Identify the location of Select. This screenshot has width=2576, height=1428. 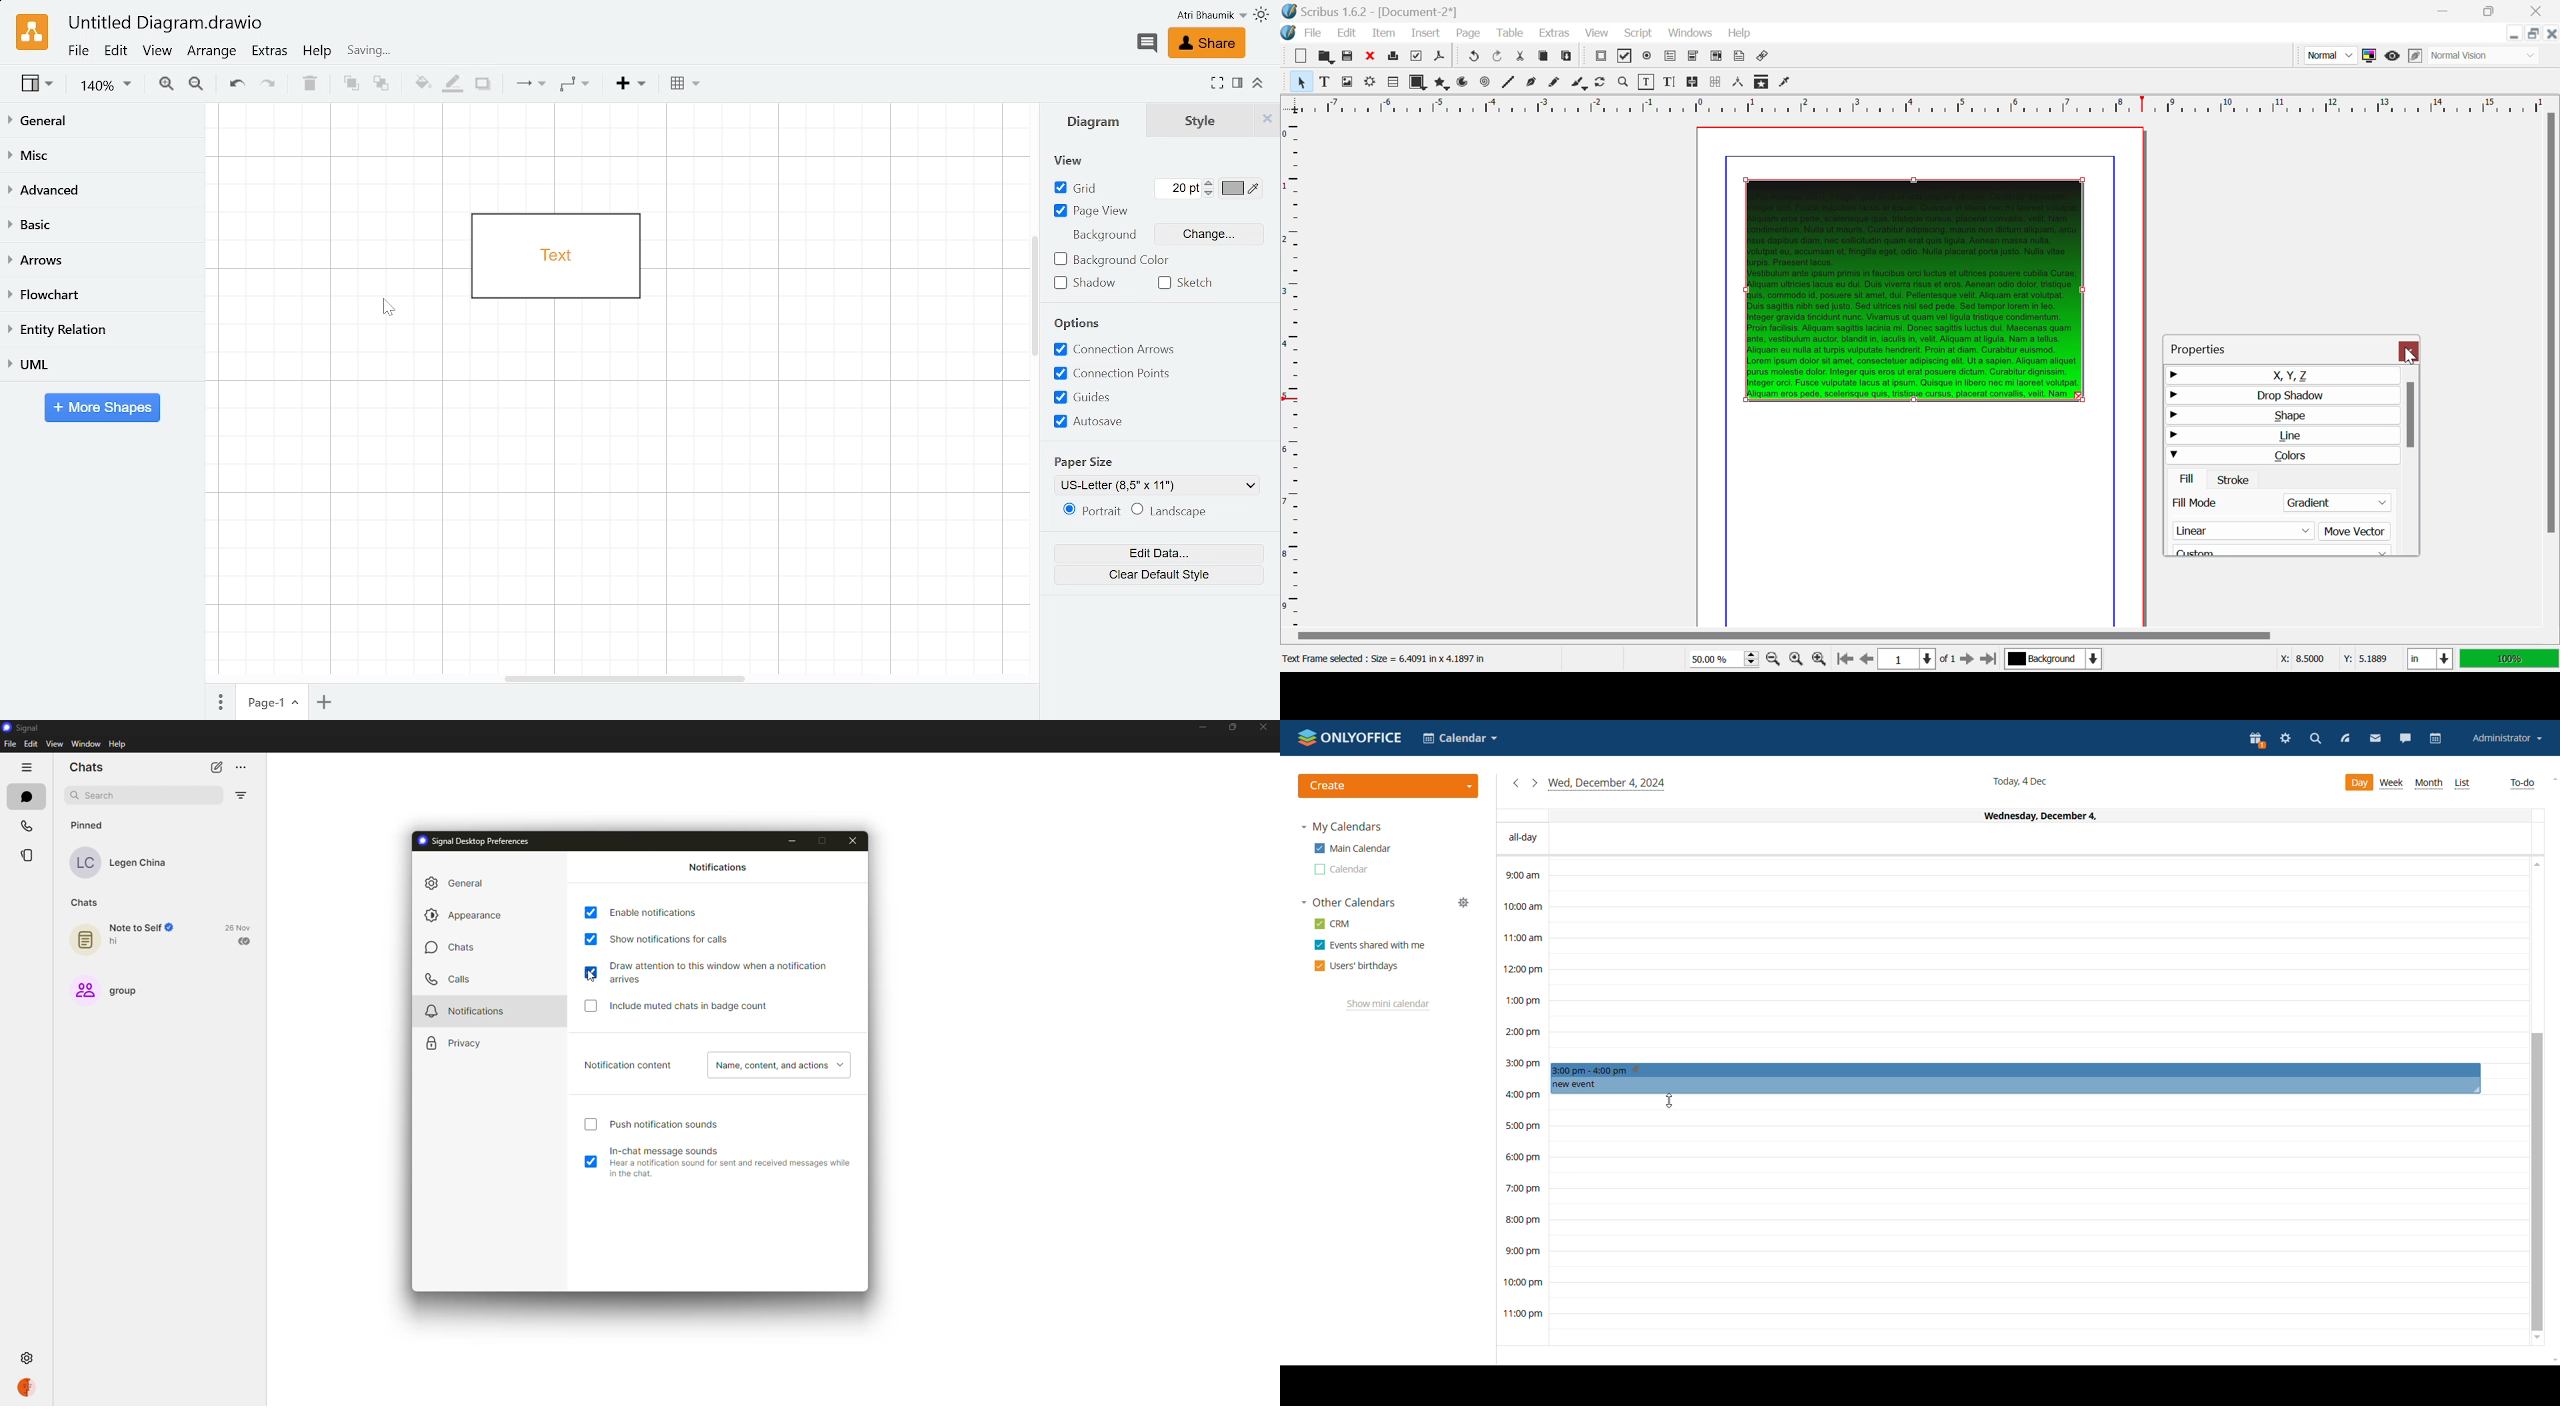
(1300, 81).